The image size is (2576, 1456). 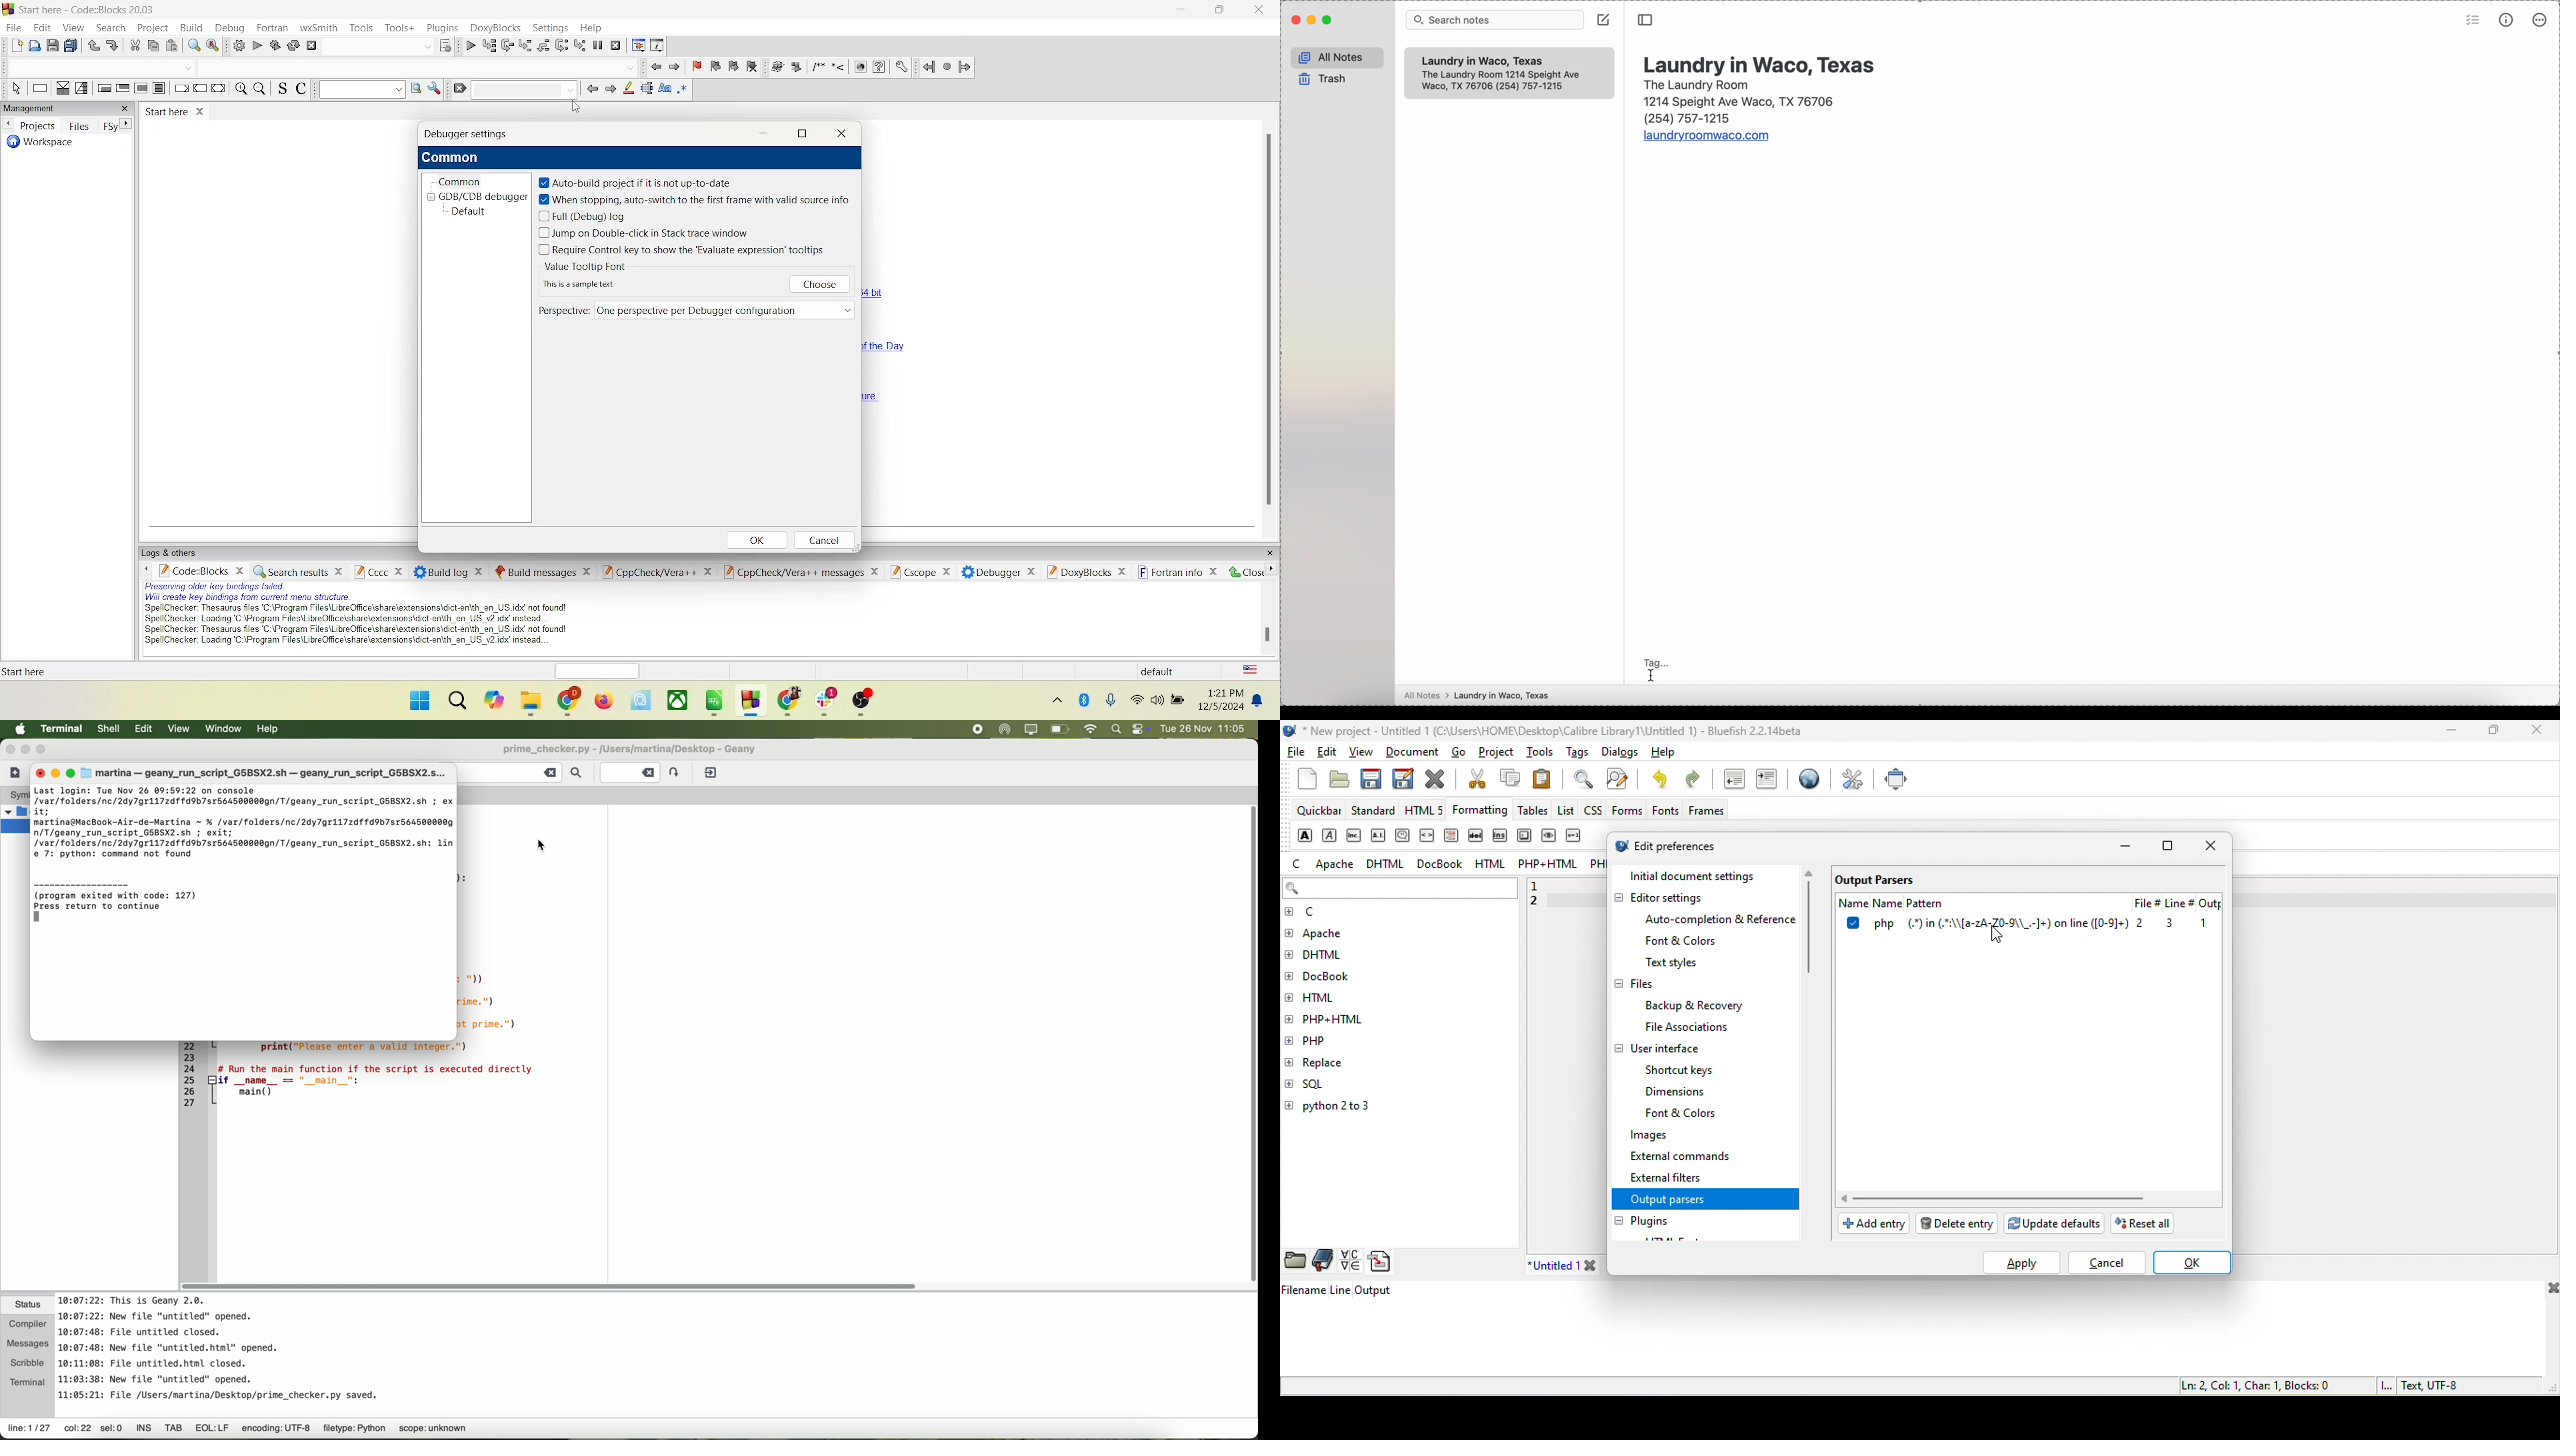 What do you see at coordinates (1180, 572) in the screenshot?
I see `fortran info` at bounding box center [1180, 572].